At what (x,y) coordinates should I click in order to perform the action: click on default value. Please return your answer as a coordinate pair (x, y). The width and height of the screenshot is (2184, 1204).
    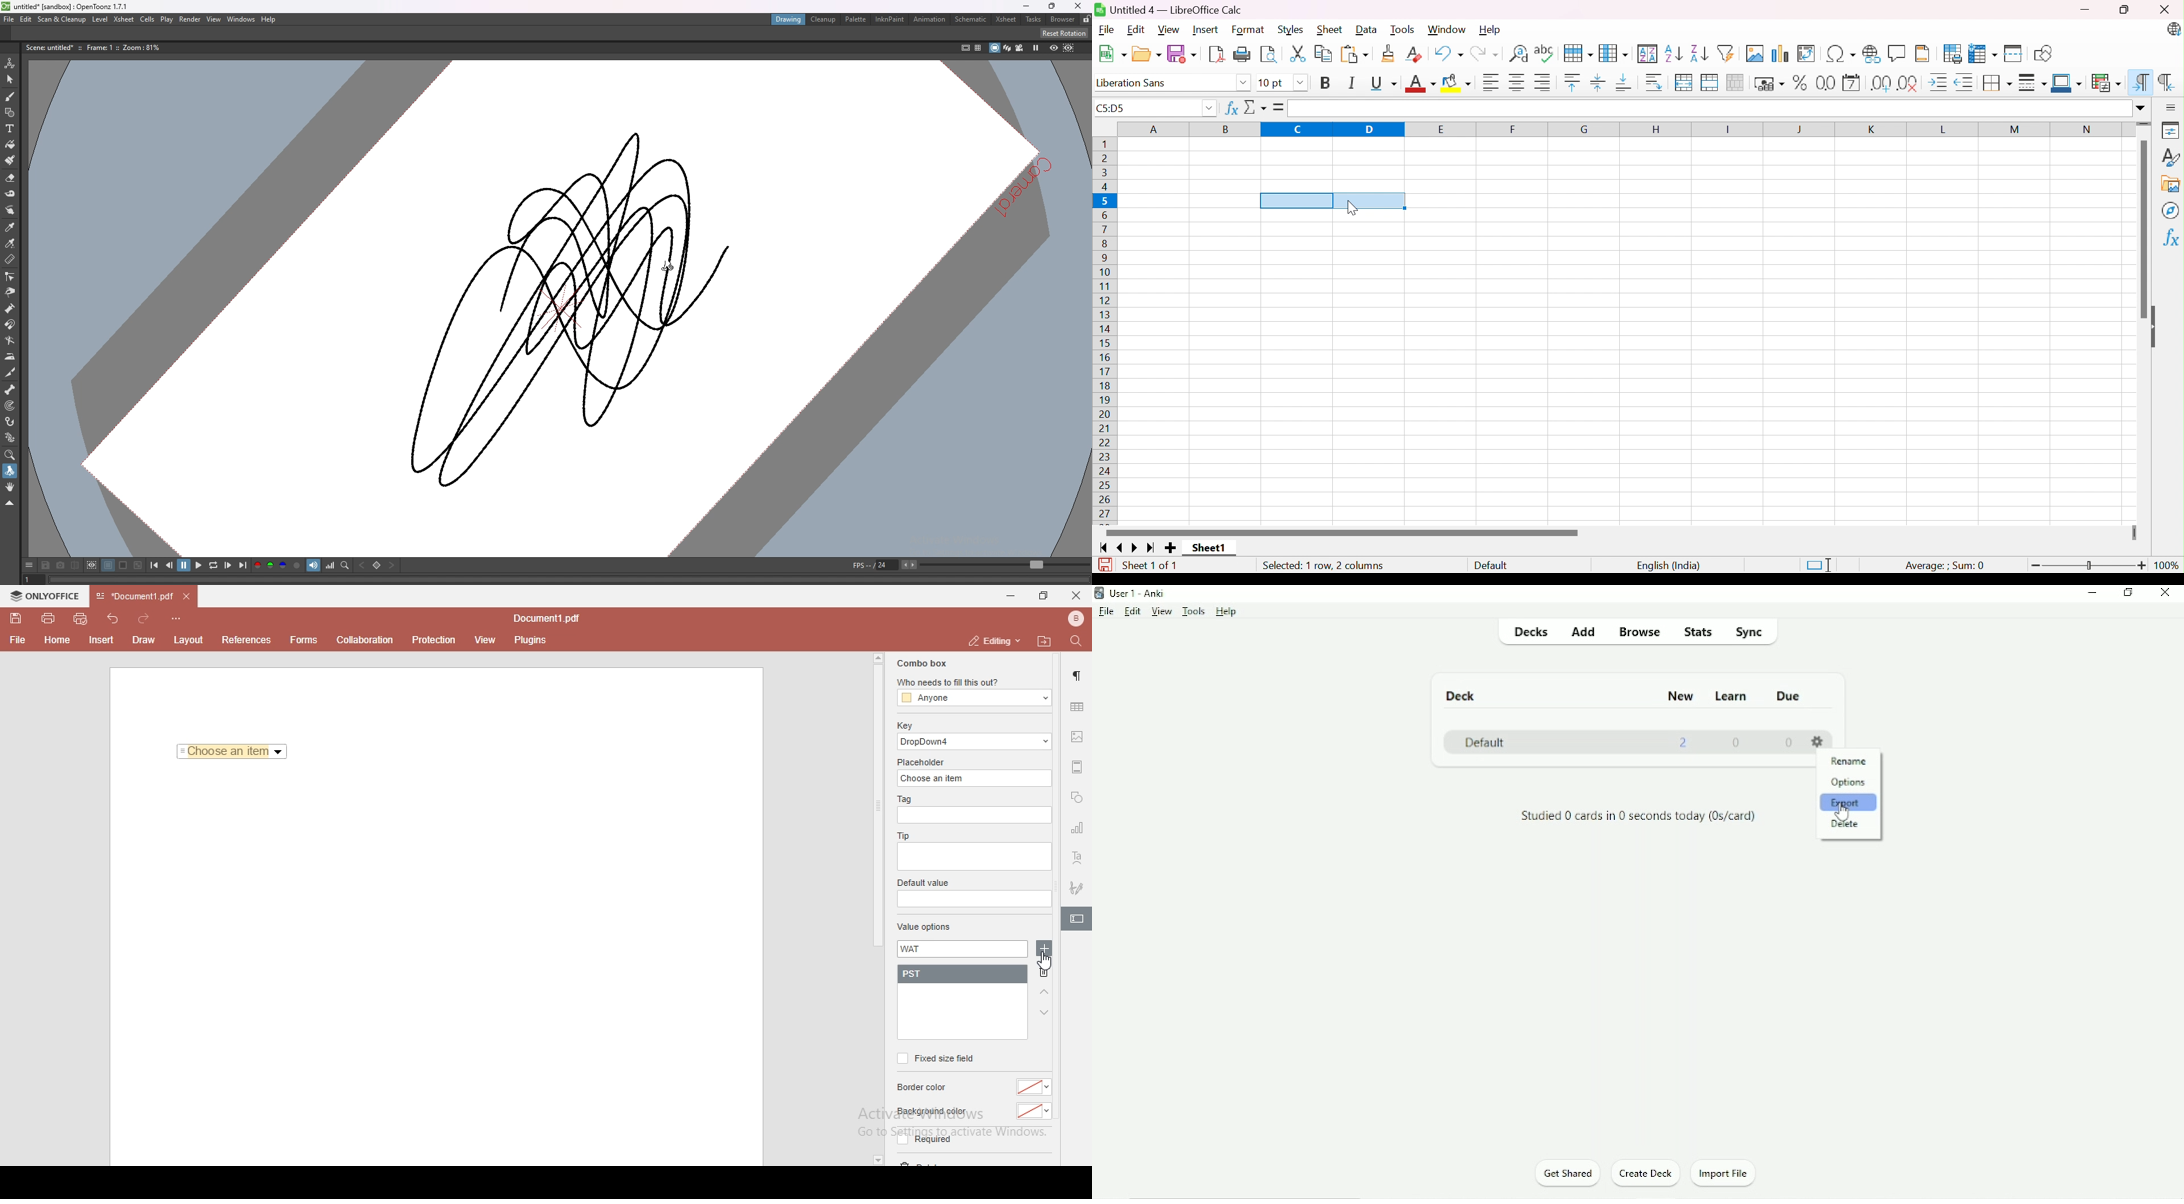
    Looking at the image, I should click on (925, 884).